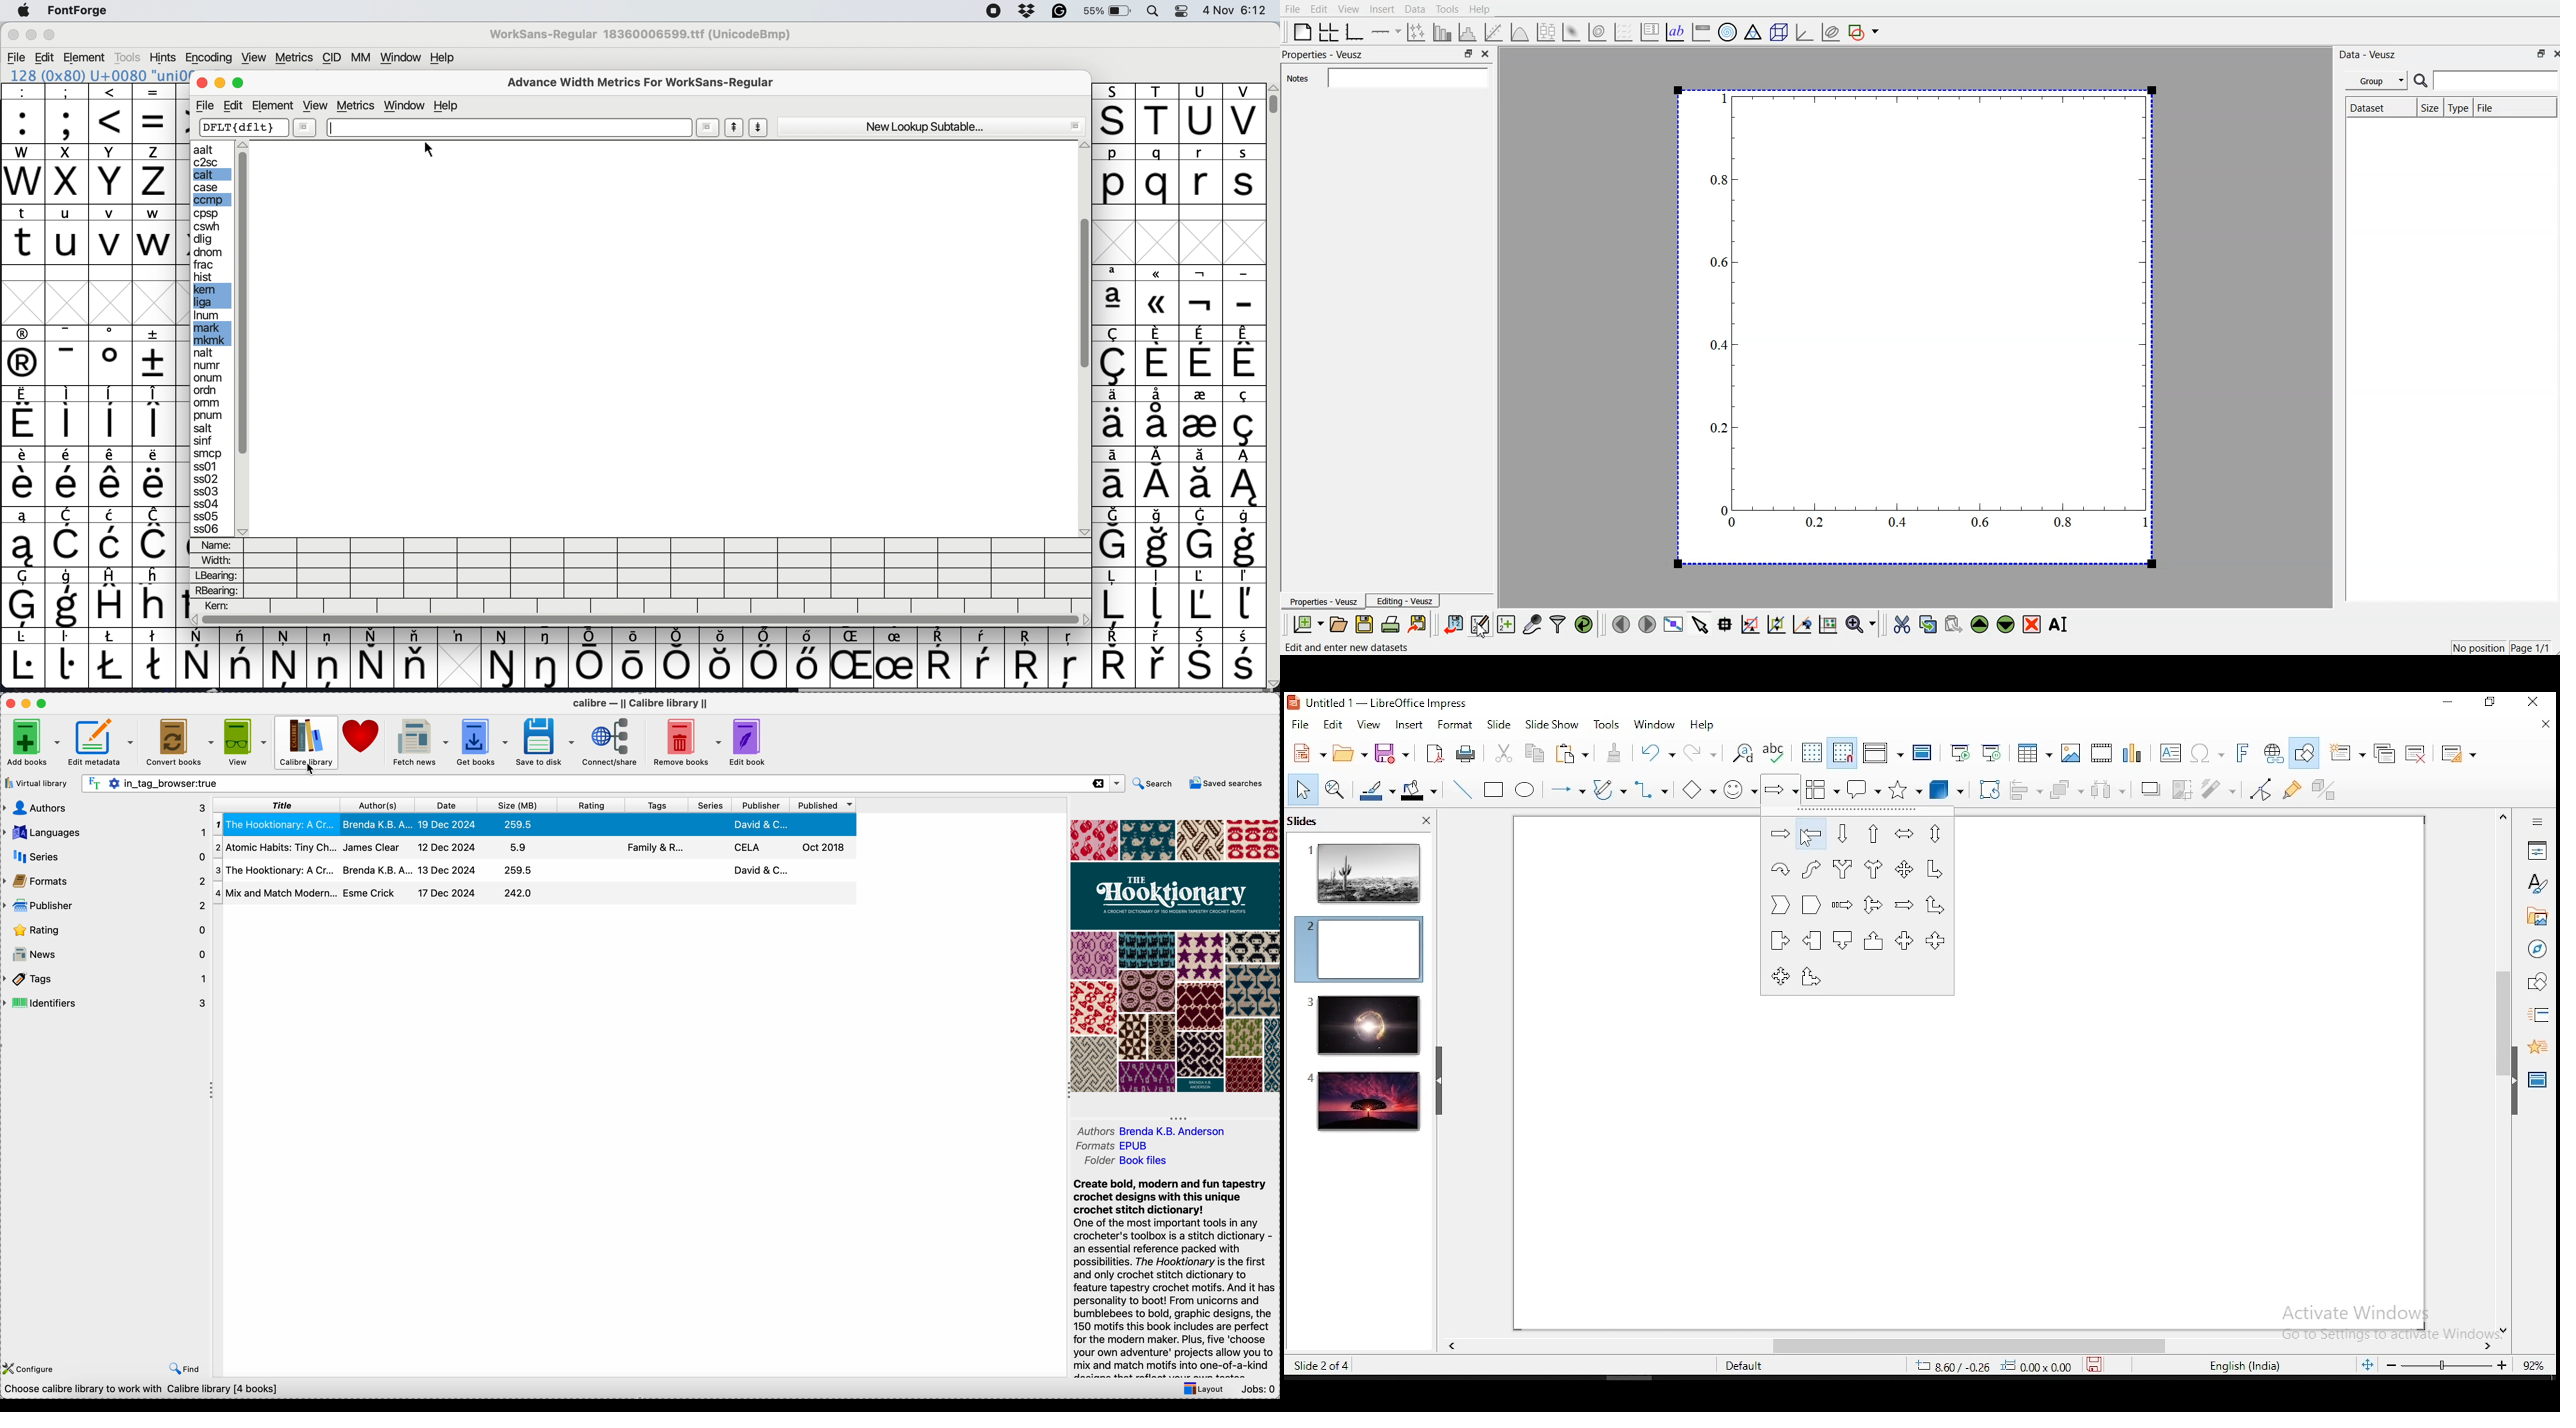  I want to click on navigator, so click(2536, 951).